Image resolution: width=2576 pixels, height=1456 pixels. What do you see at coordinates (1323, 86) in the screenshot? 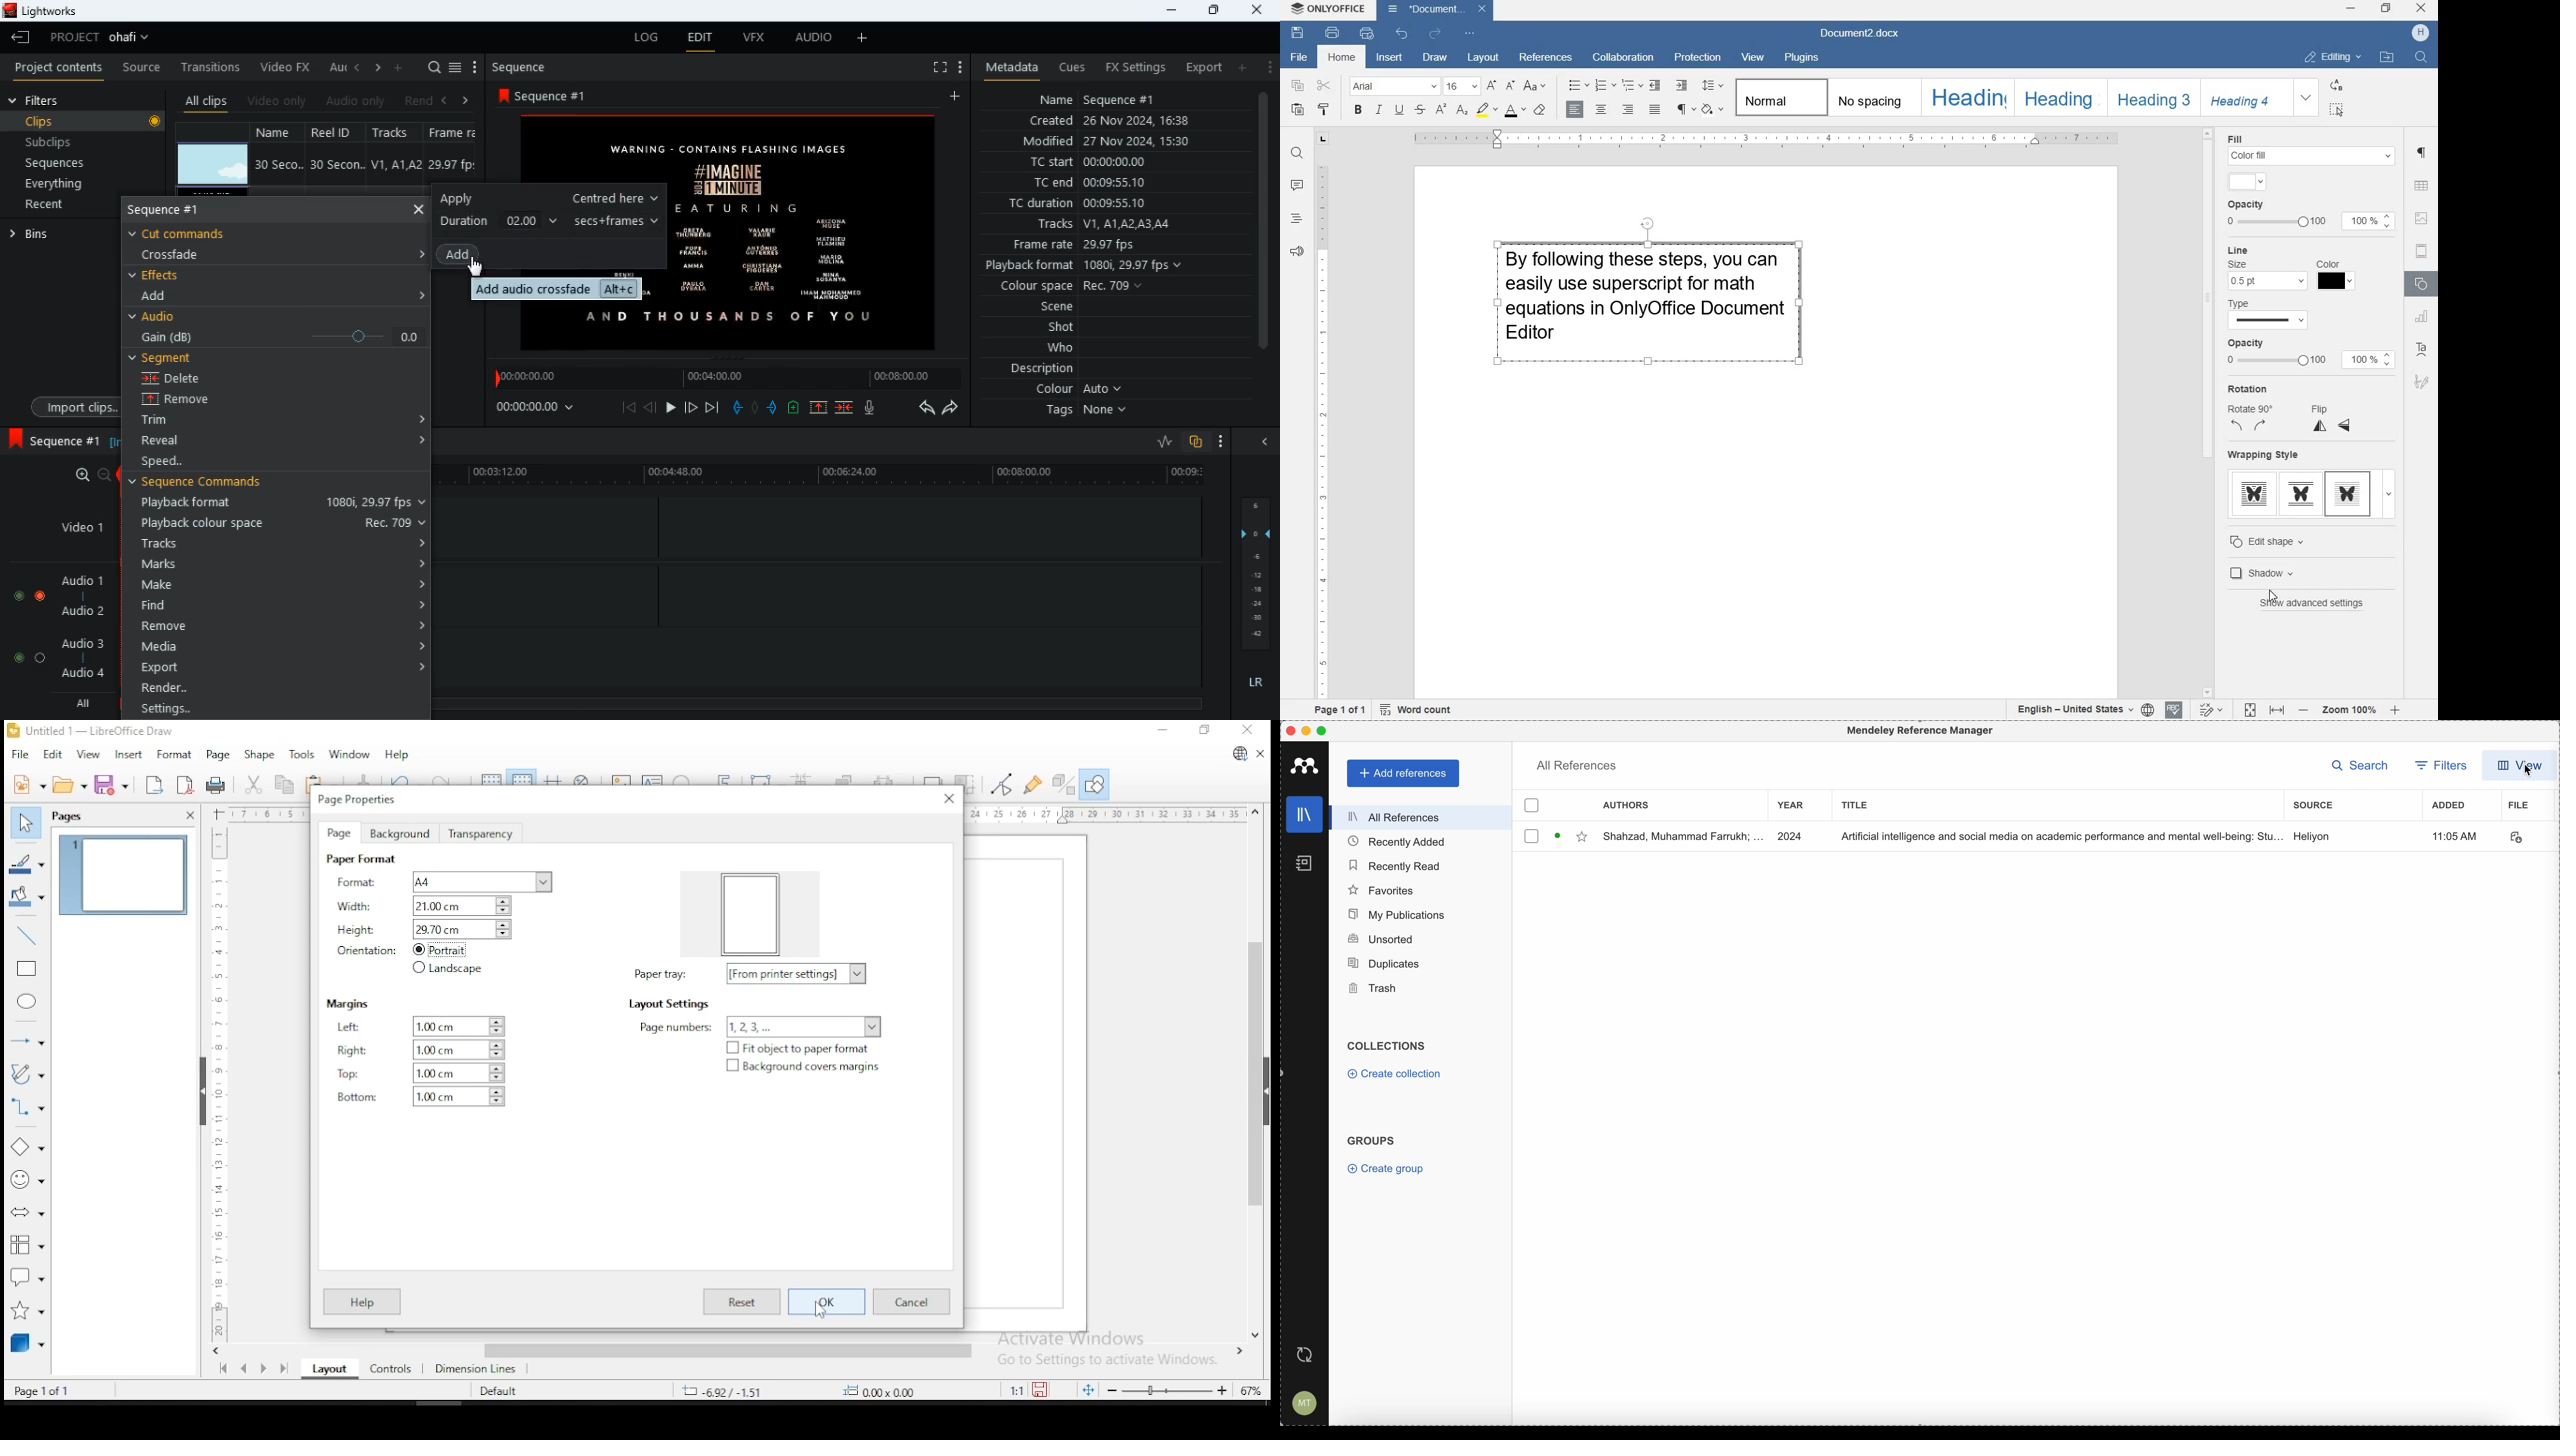
I see `cut` at bounding box center [1323, 86].